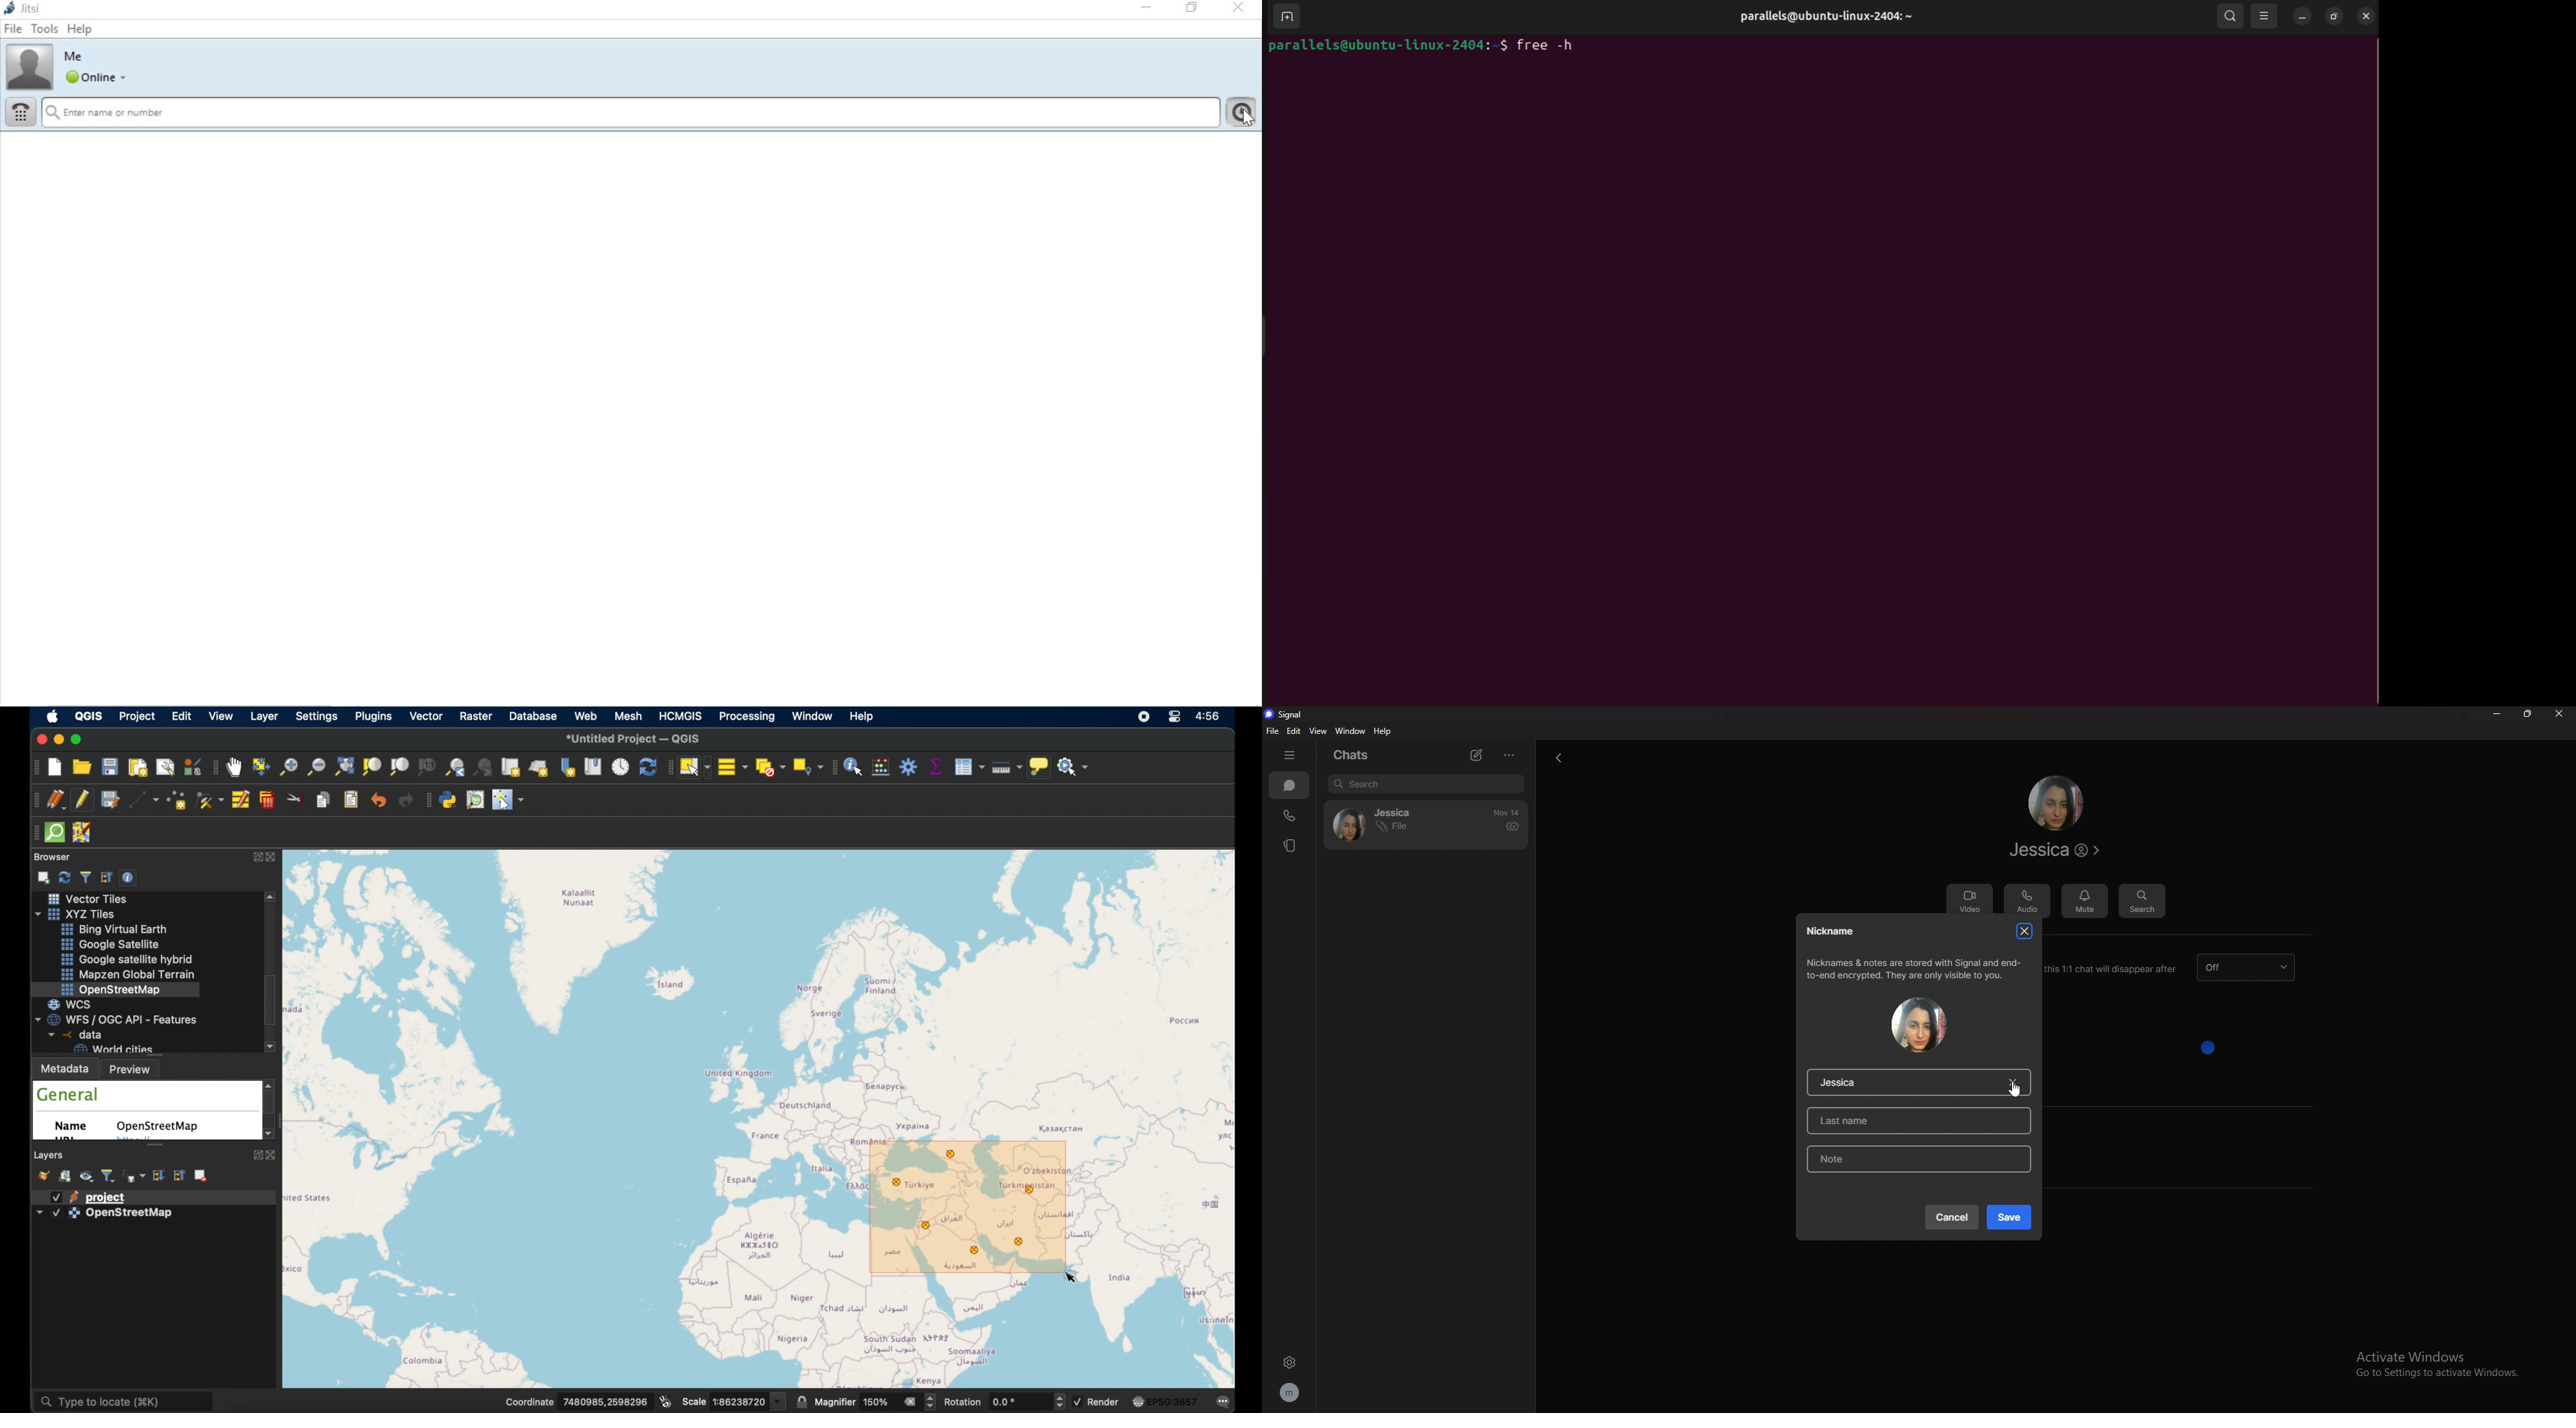 The height and width of the screenshot is (1428, 2576). Describe the element at coordinates (568, 767) in the screenshot. I see `new spatial bookmarks` at that location.